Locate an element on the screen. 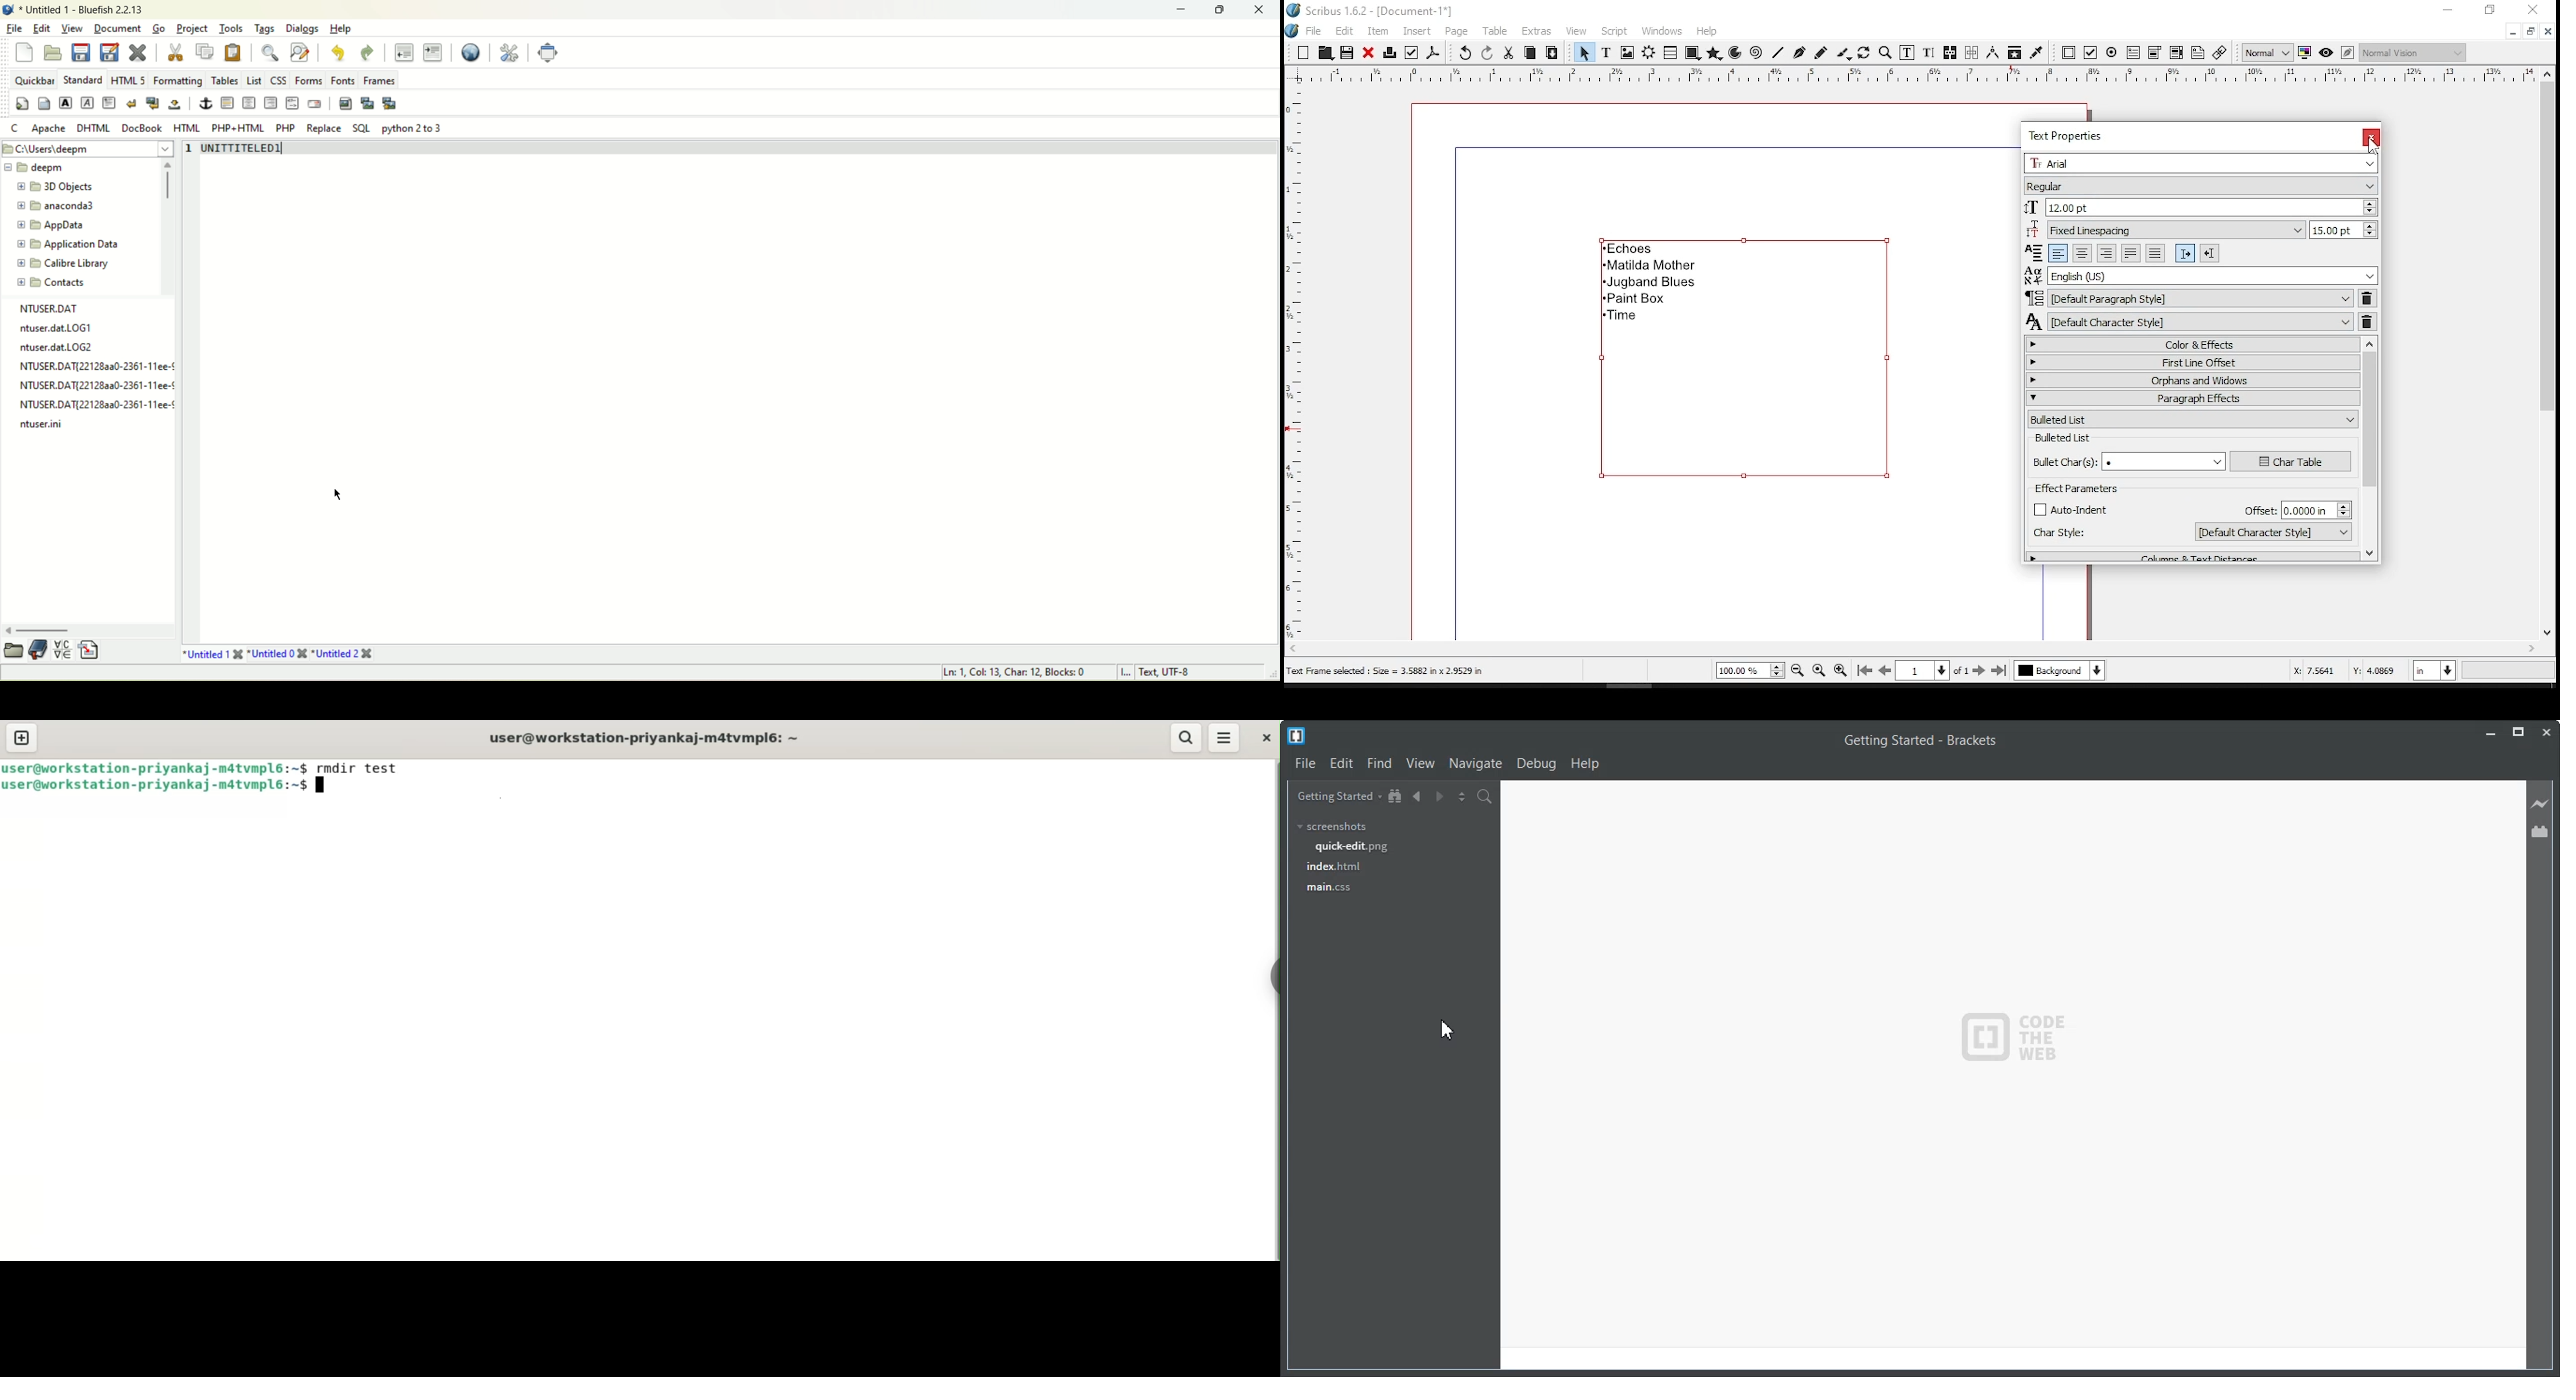  item is located at coordinates (1377, 31).